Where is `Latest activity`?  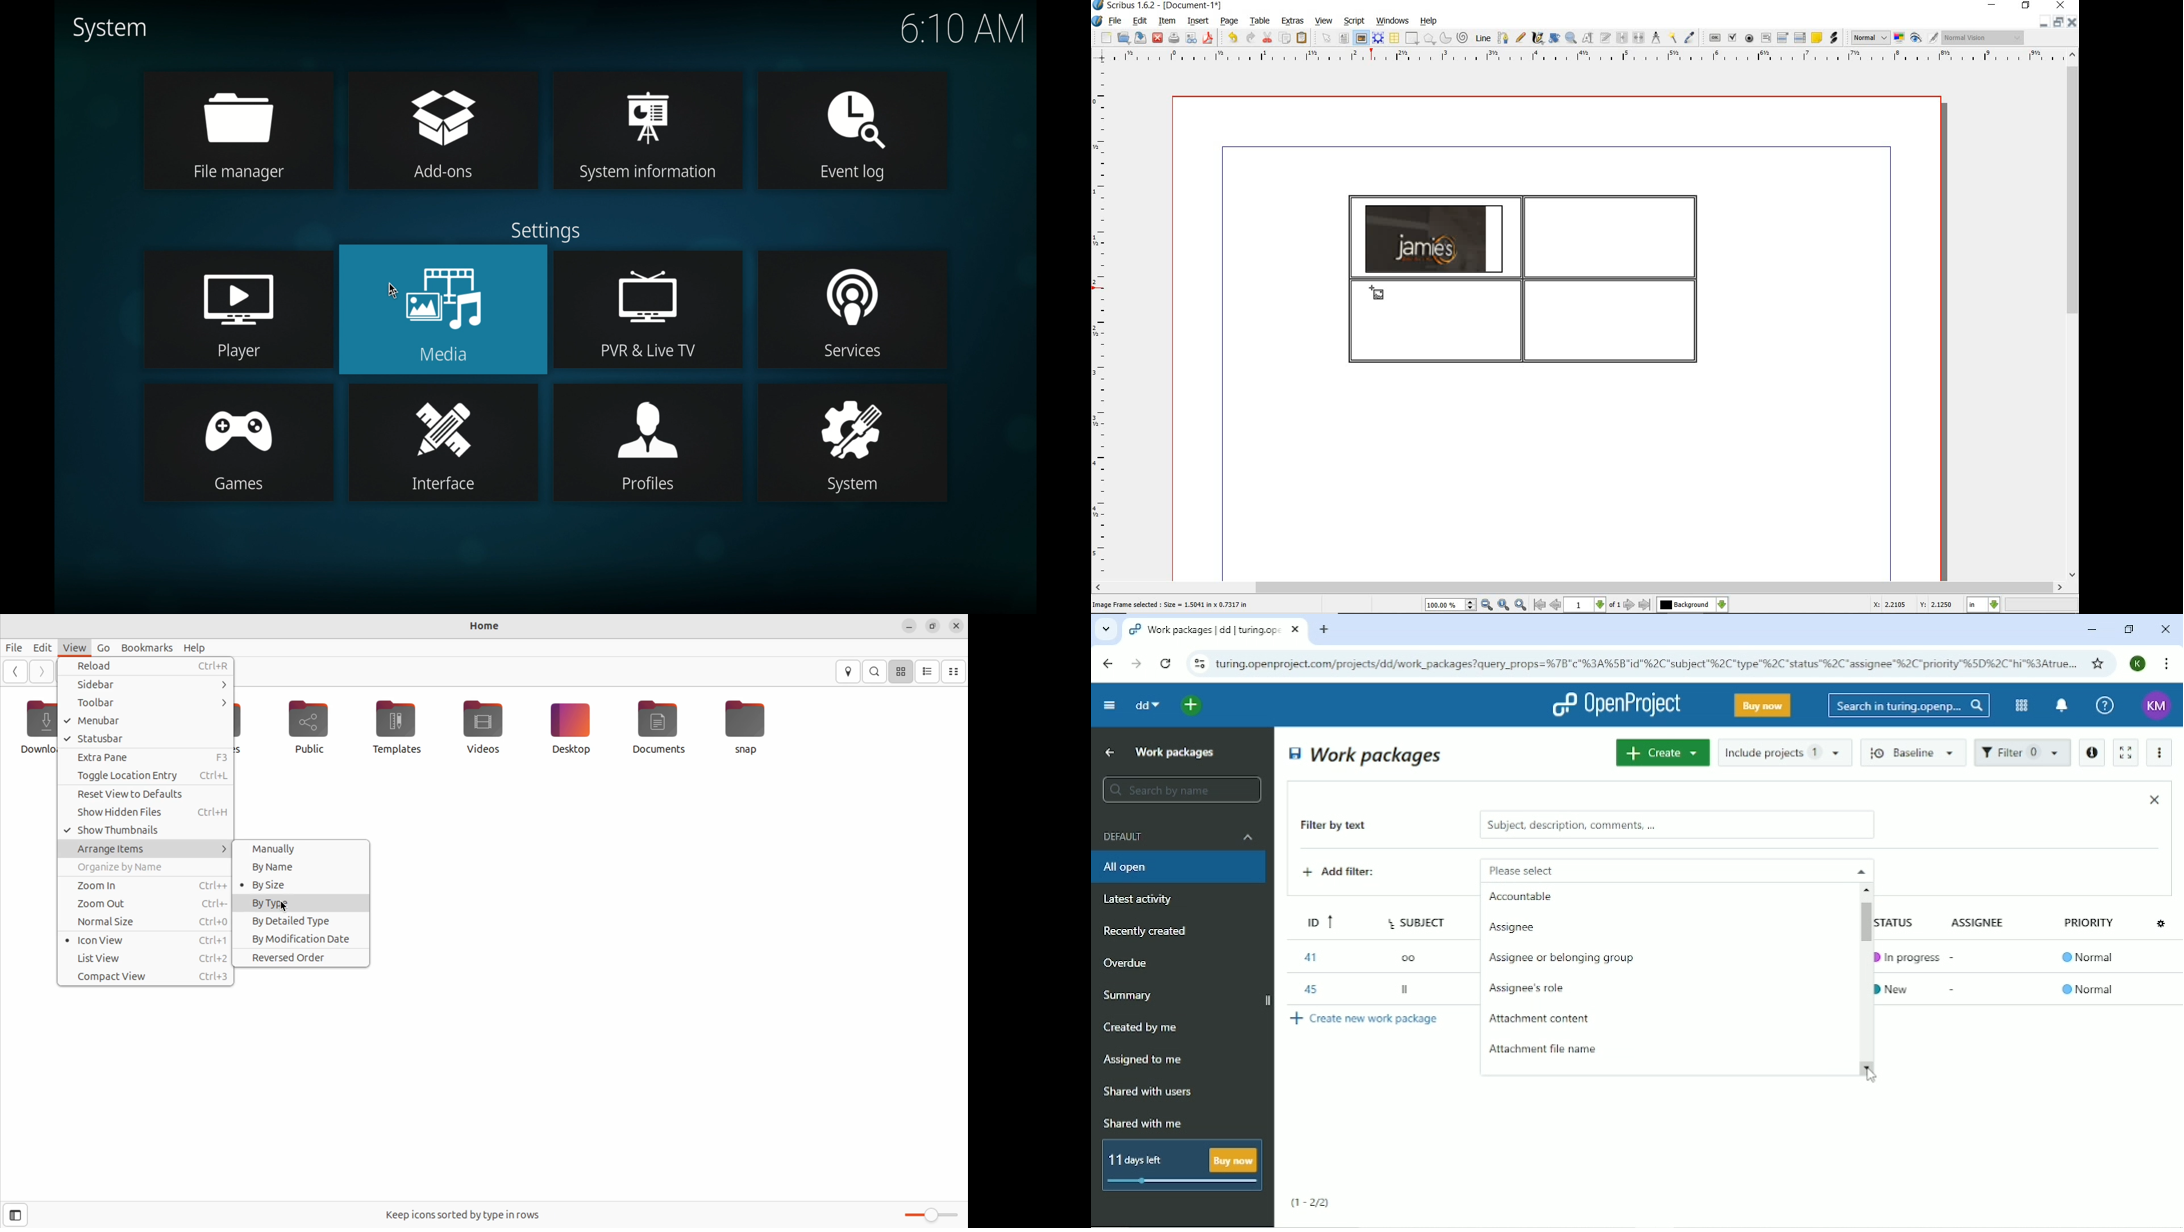 Latest activity is located at coordinates (1144, 901).